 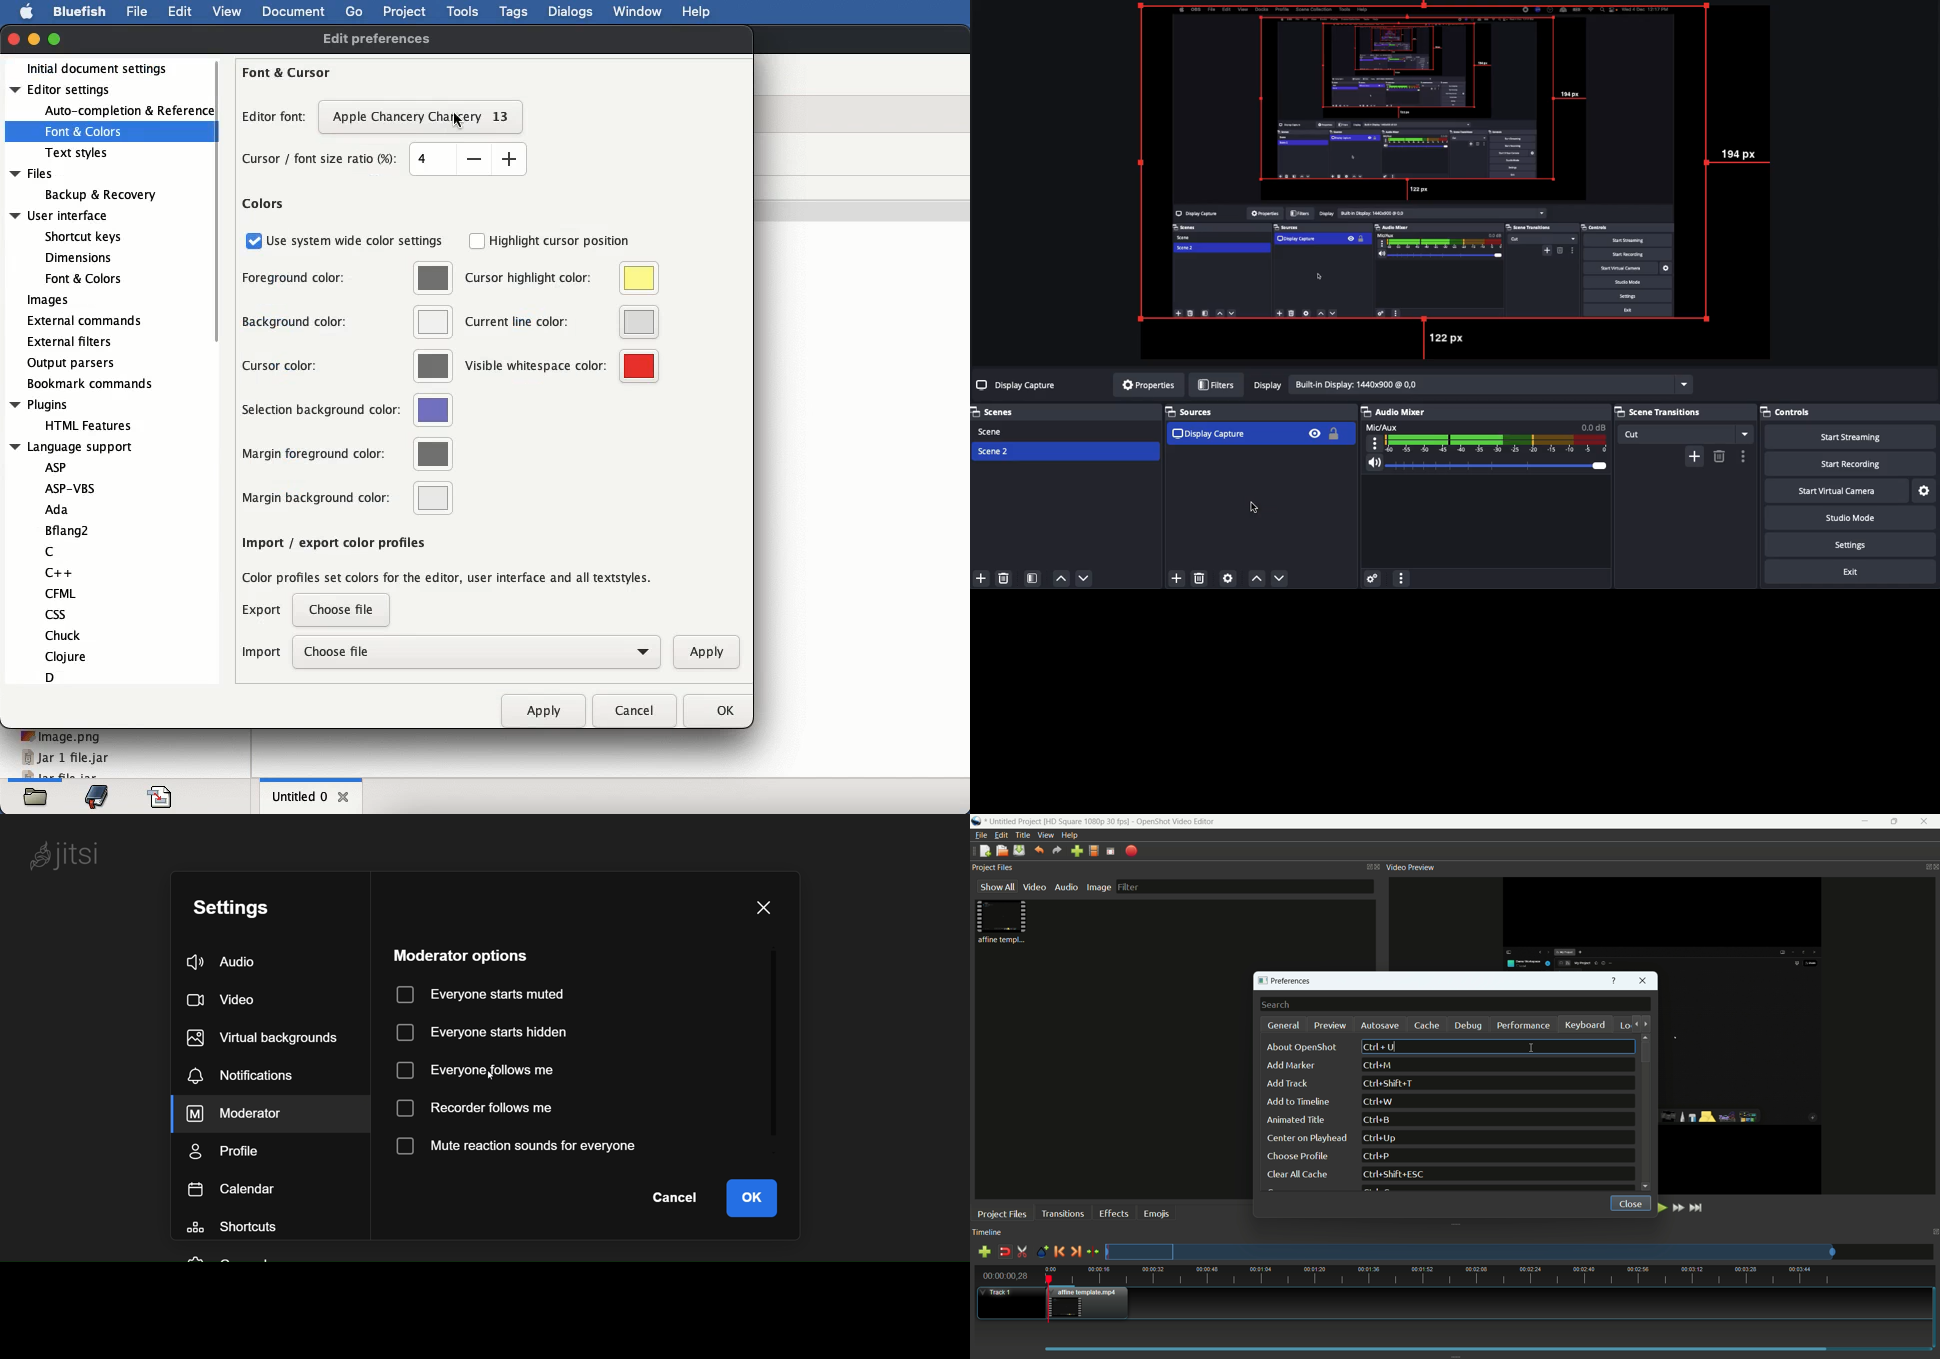 I want to click on Start recording, so click(x=1846, y=463).